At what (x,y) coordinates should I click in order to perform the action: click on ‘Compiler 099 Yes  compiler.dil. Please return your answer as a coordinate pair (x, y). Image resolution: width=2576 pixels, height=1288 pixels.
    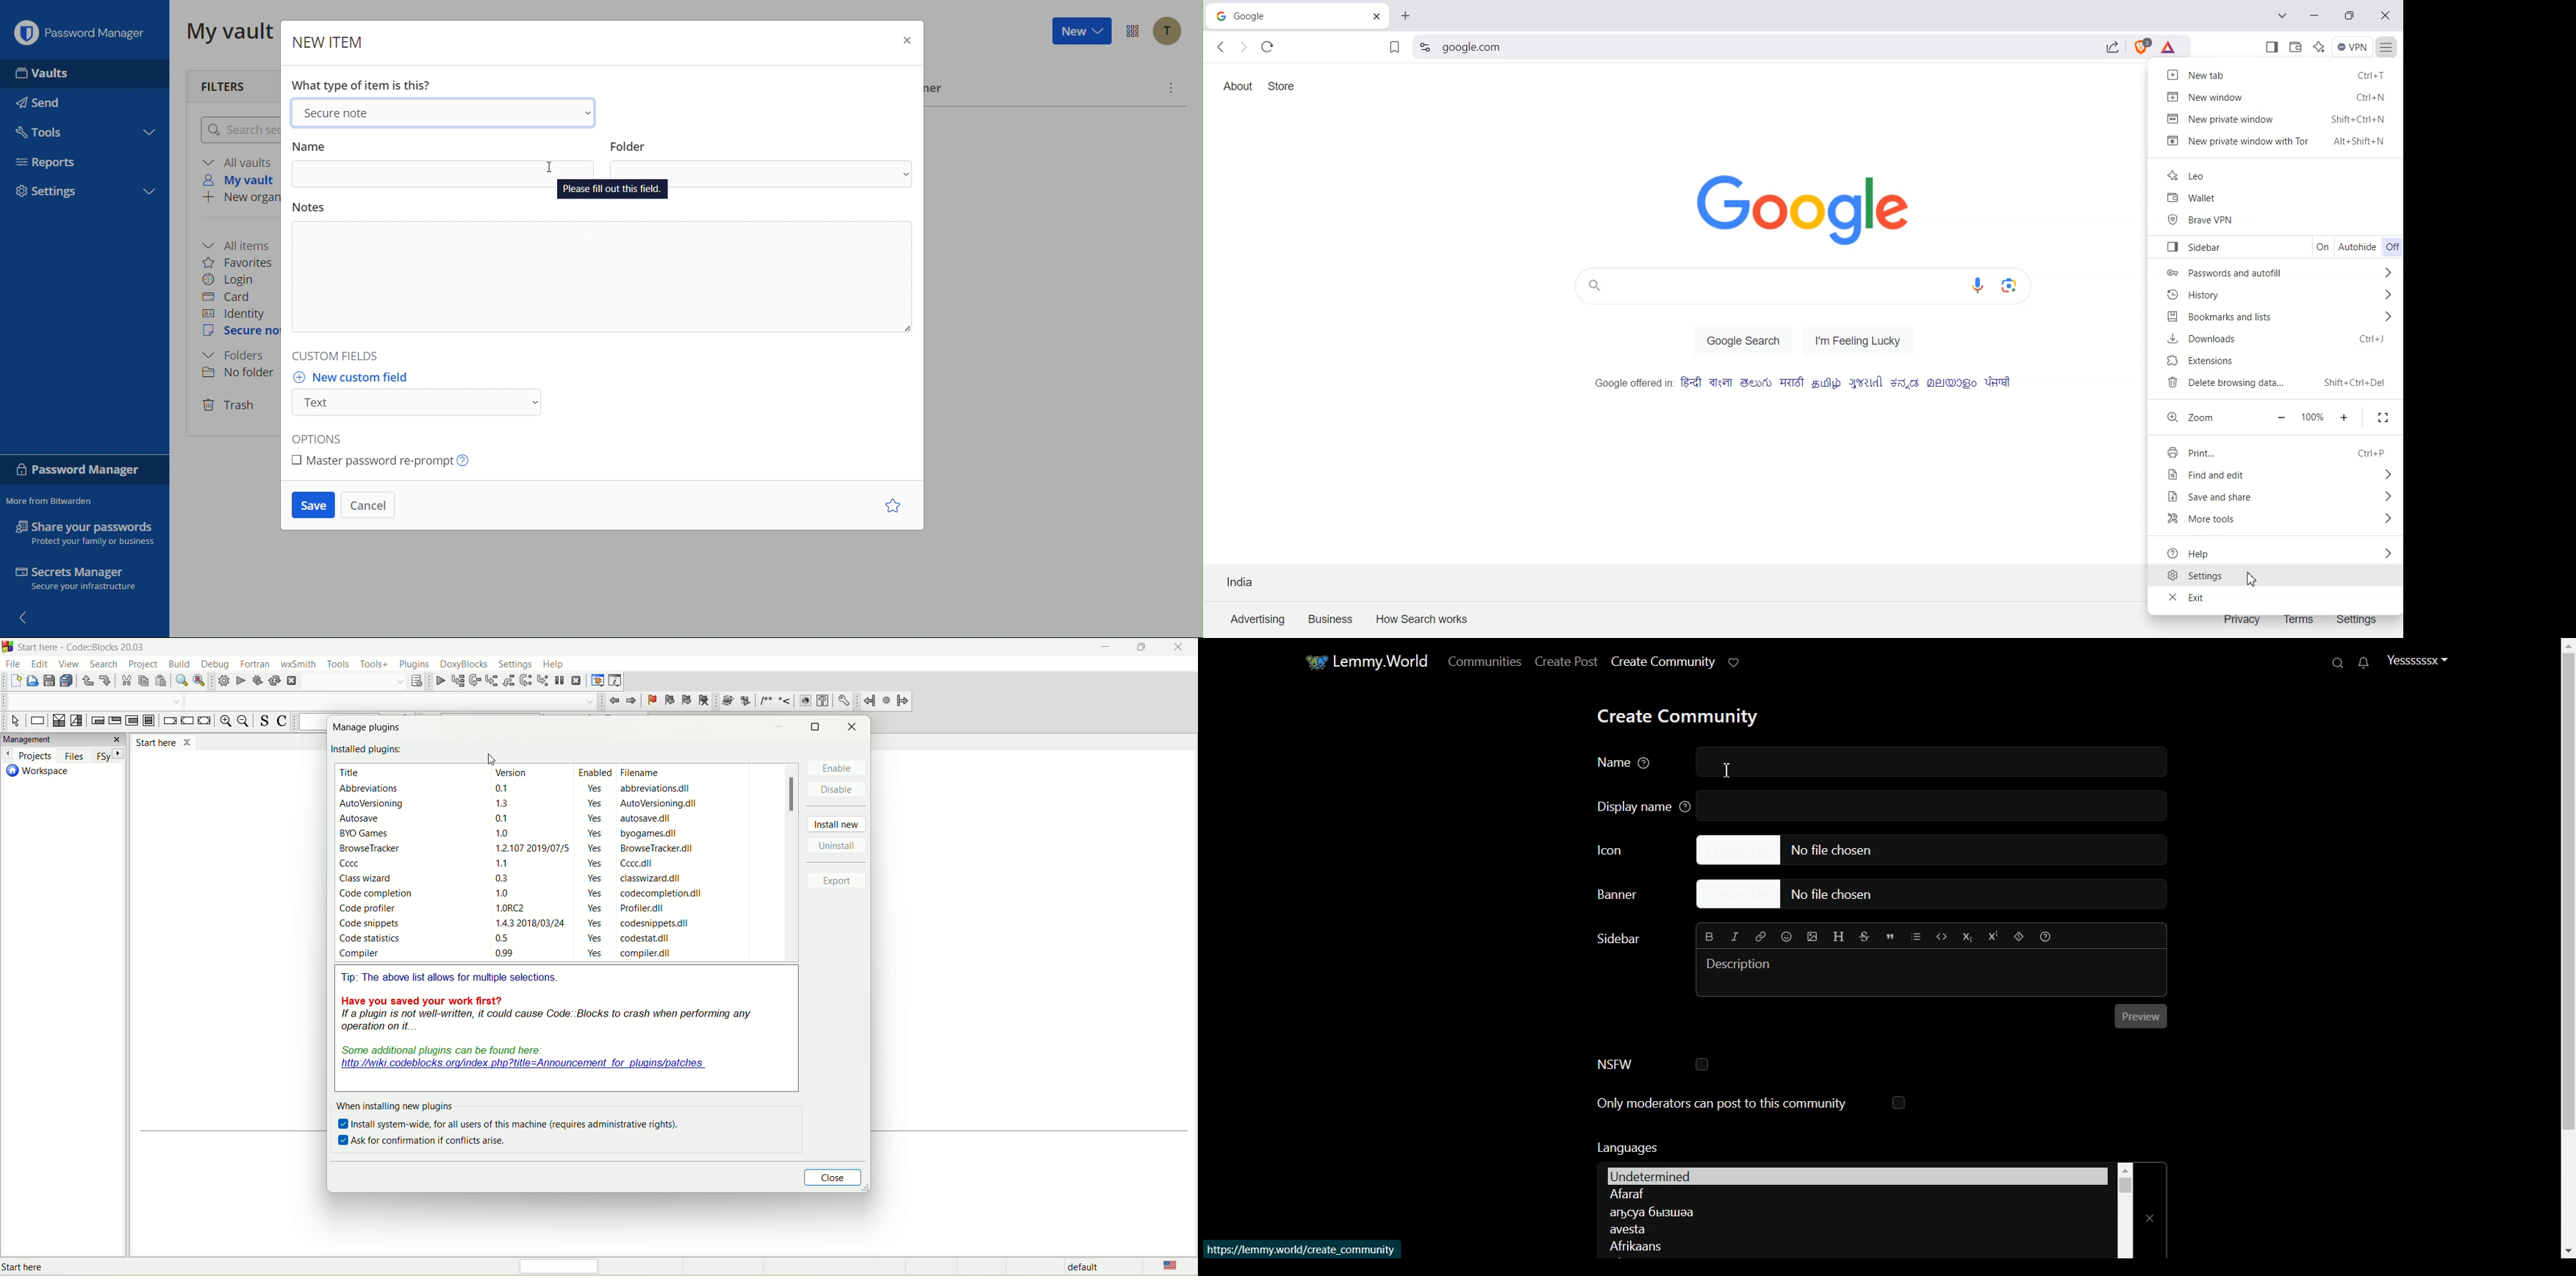
    Looking at the image, I should click on (508, 956).